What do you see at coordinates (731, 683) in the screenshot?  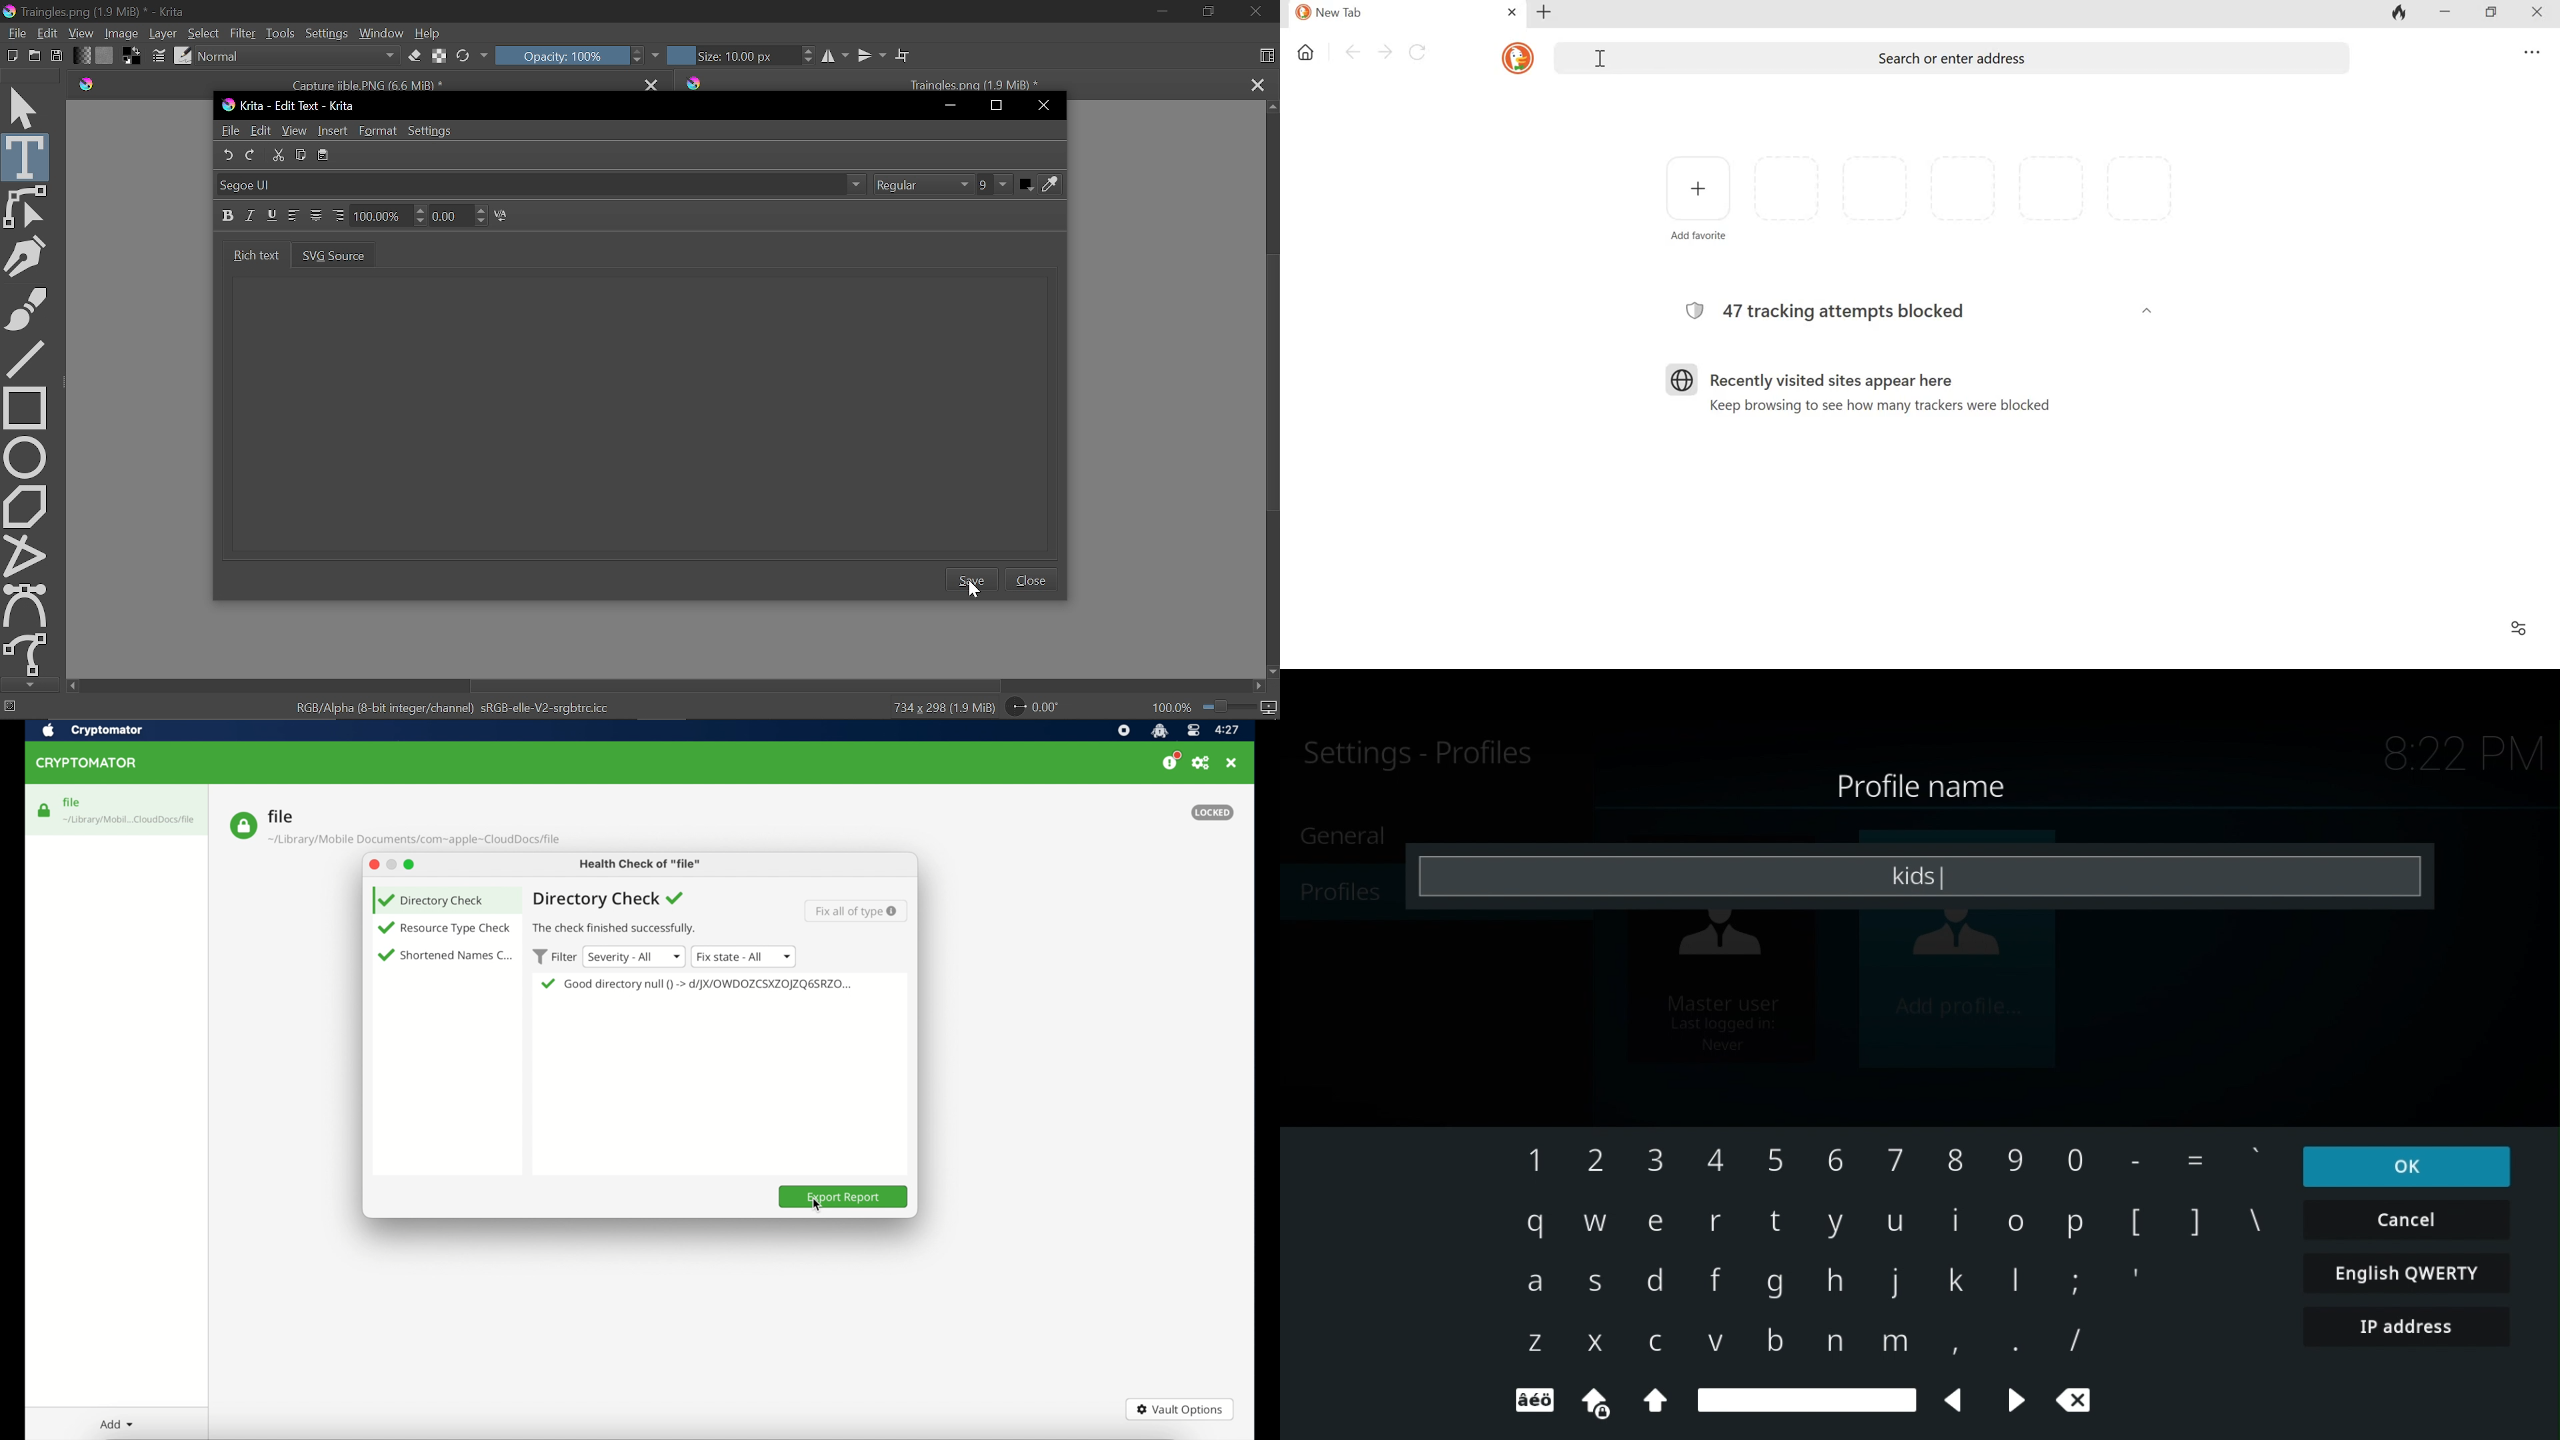 I see `Horizontal scrollbar` at bounding box center [731, 683].